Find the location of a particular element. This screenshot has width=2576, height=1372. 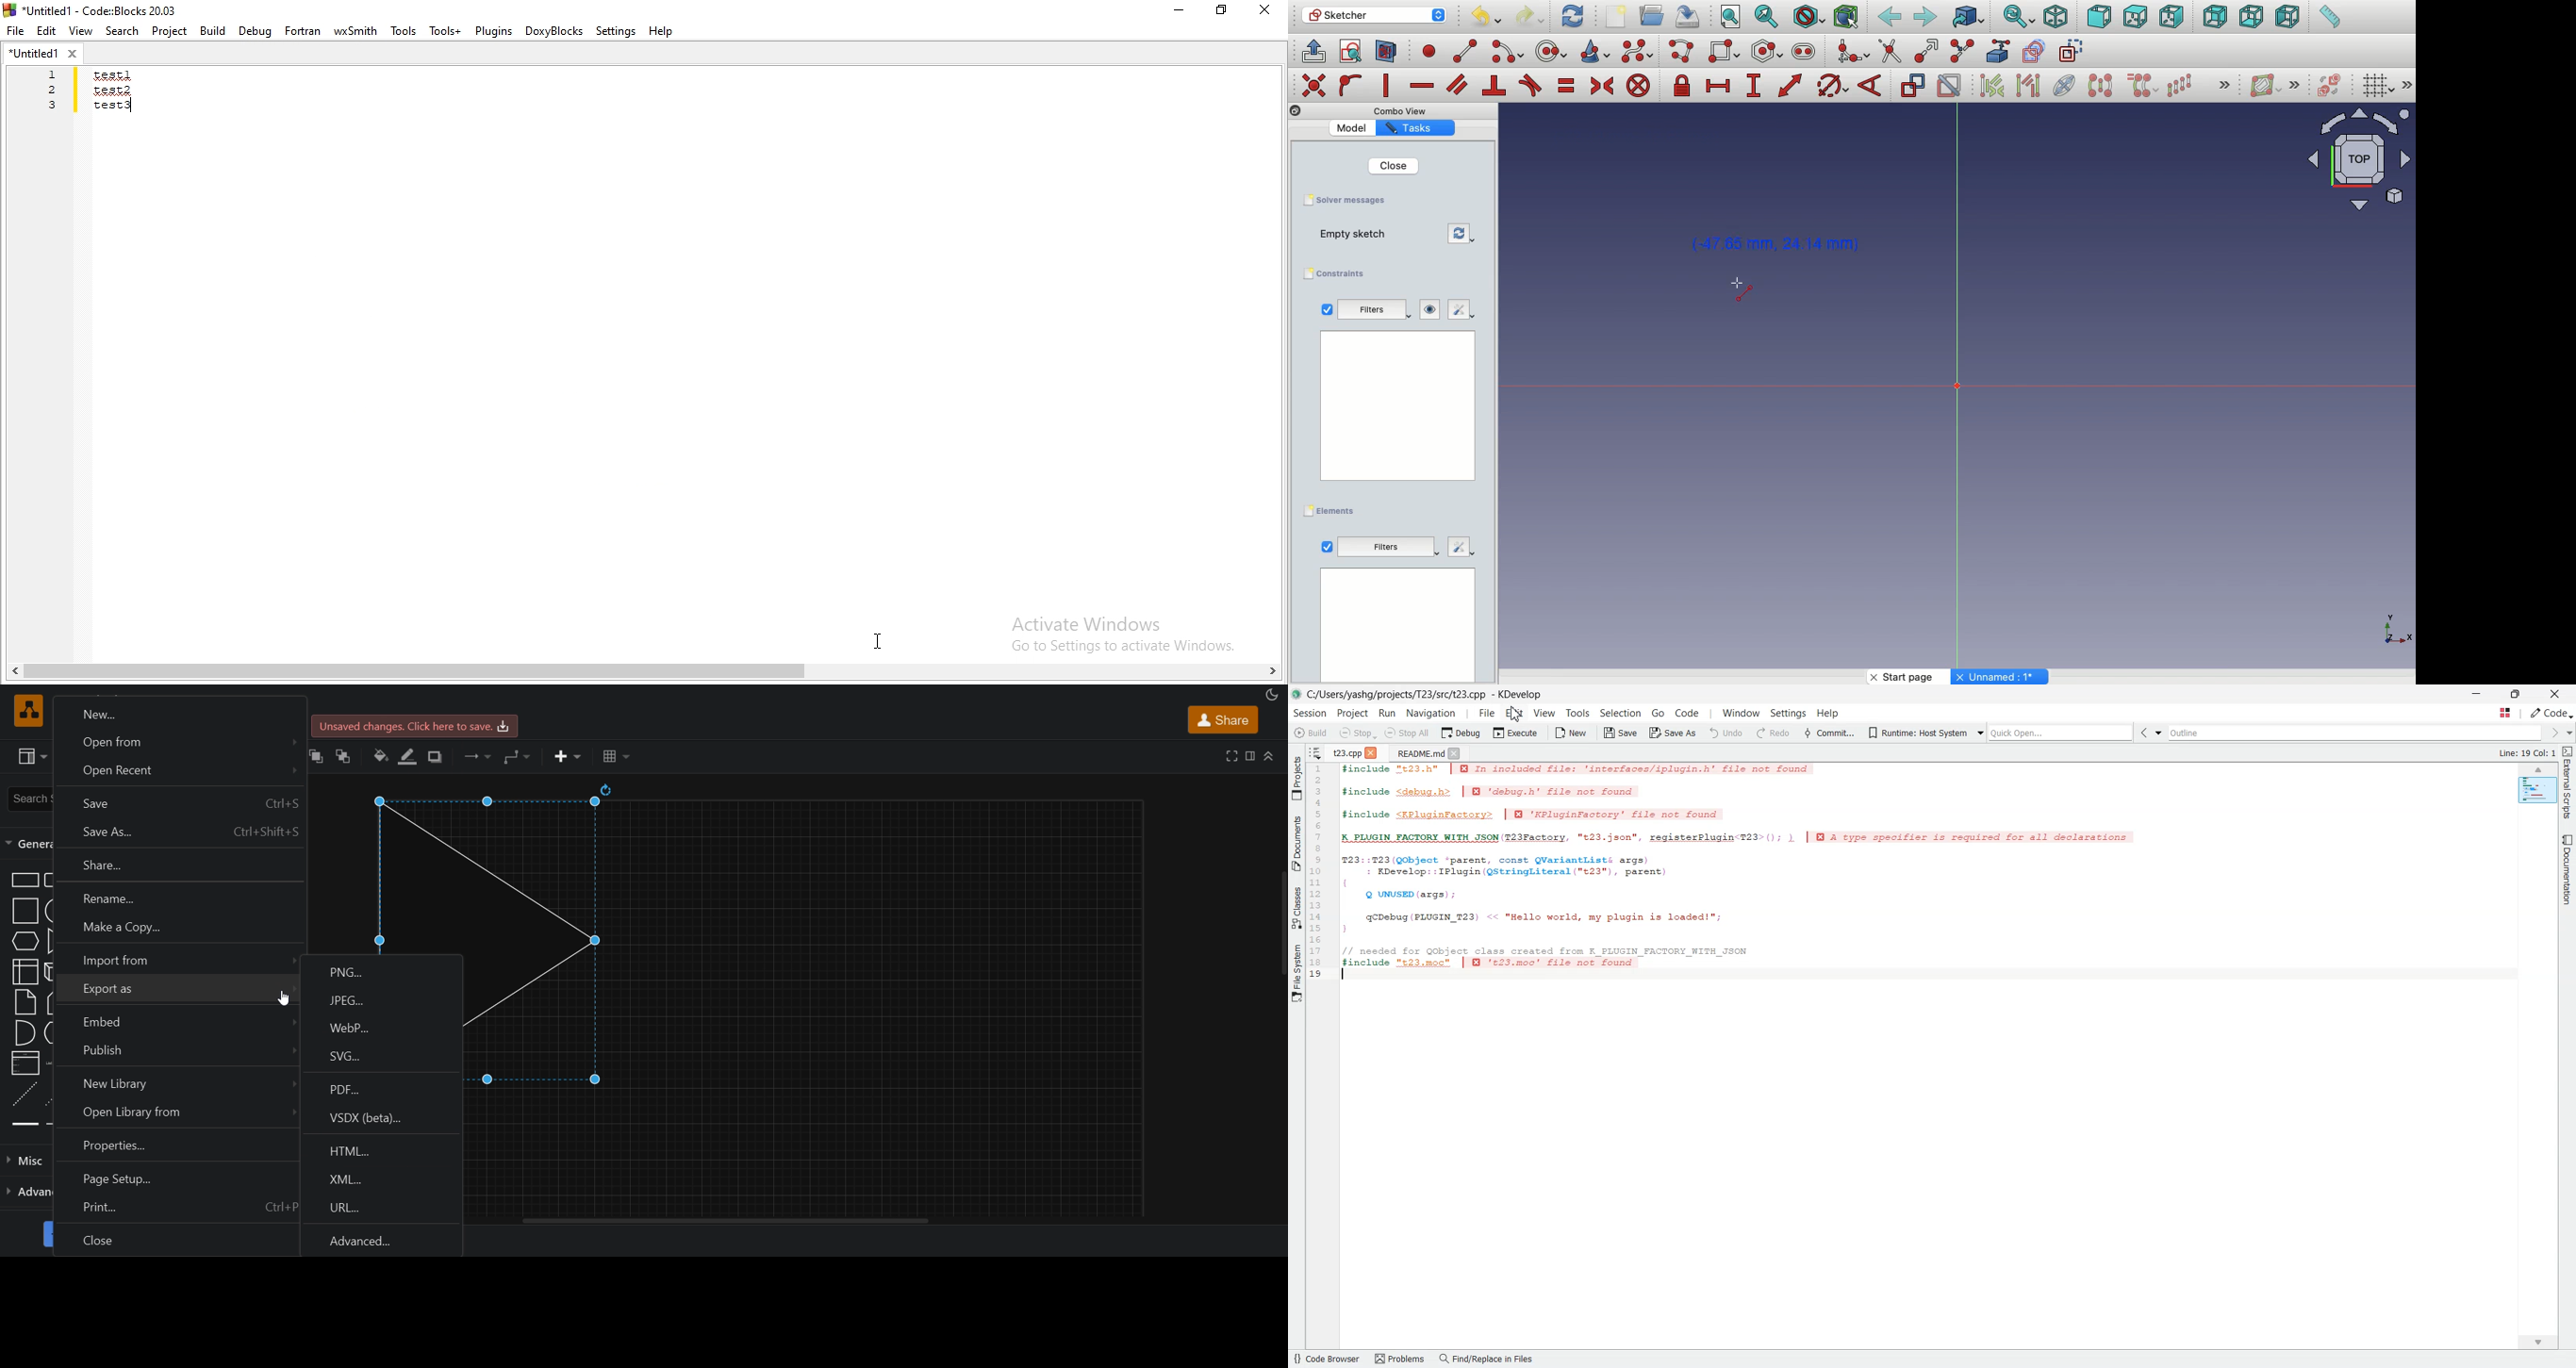

 is located at coordinates (2222, 84).